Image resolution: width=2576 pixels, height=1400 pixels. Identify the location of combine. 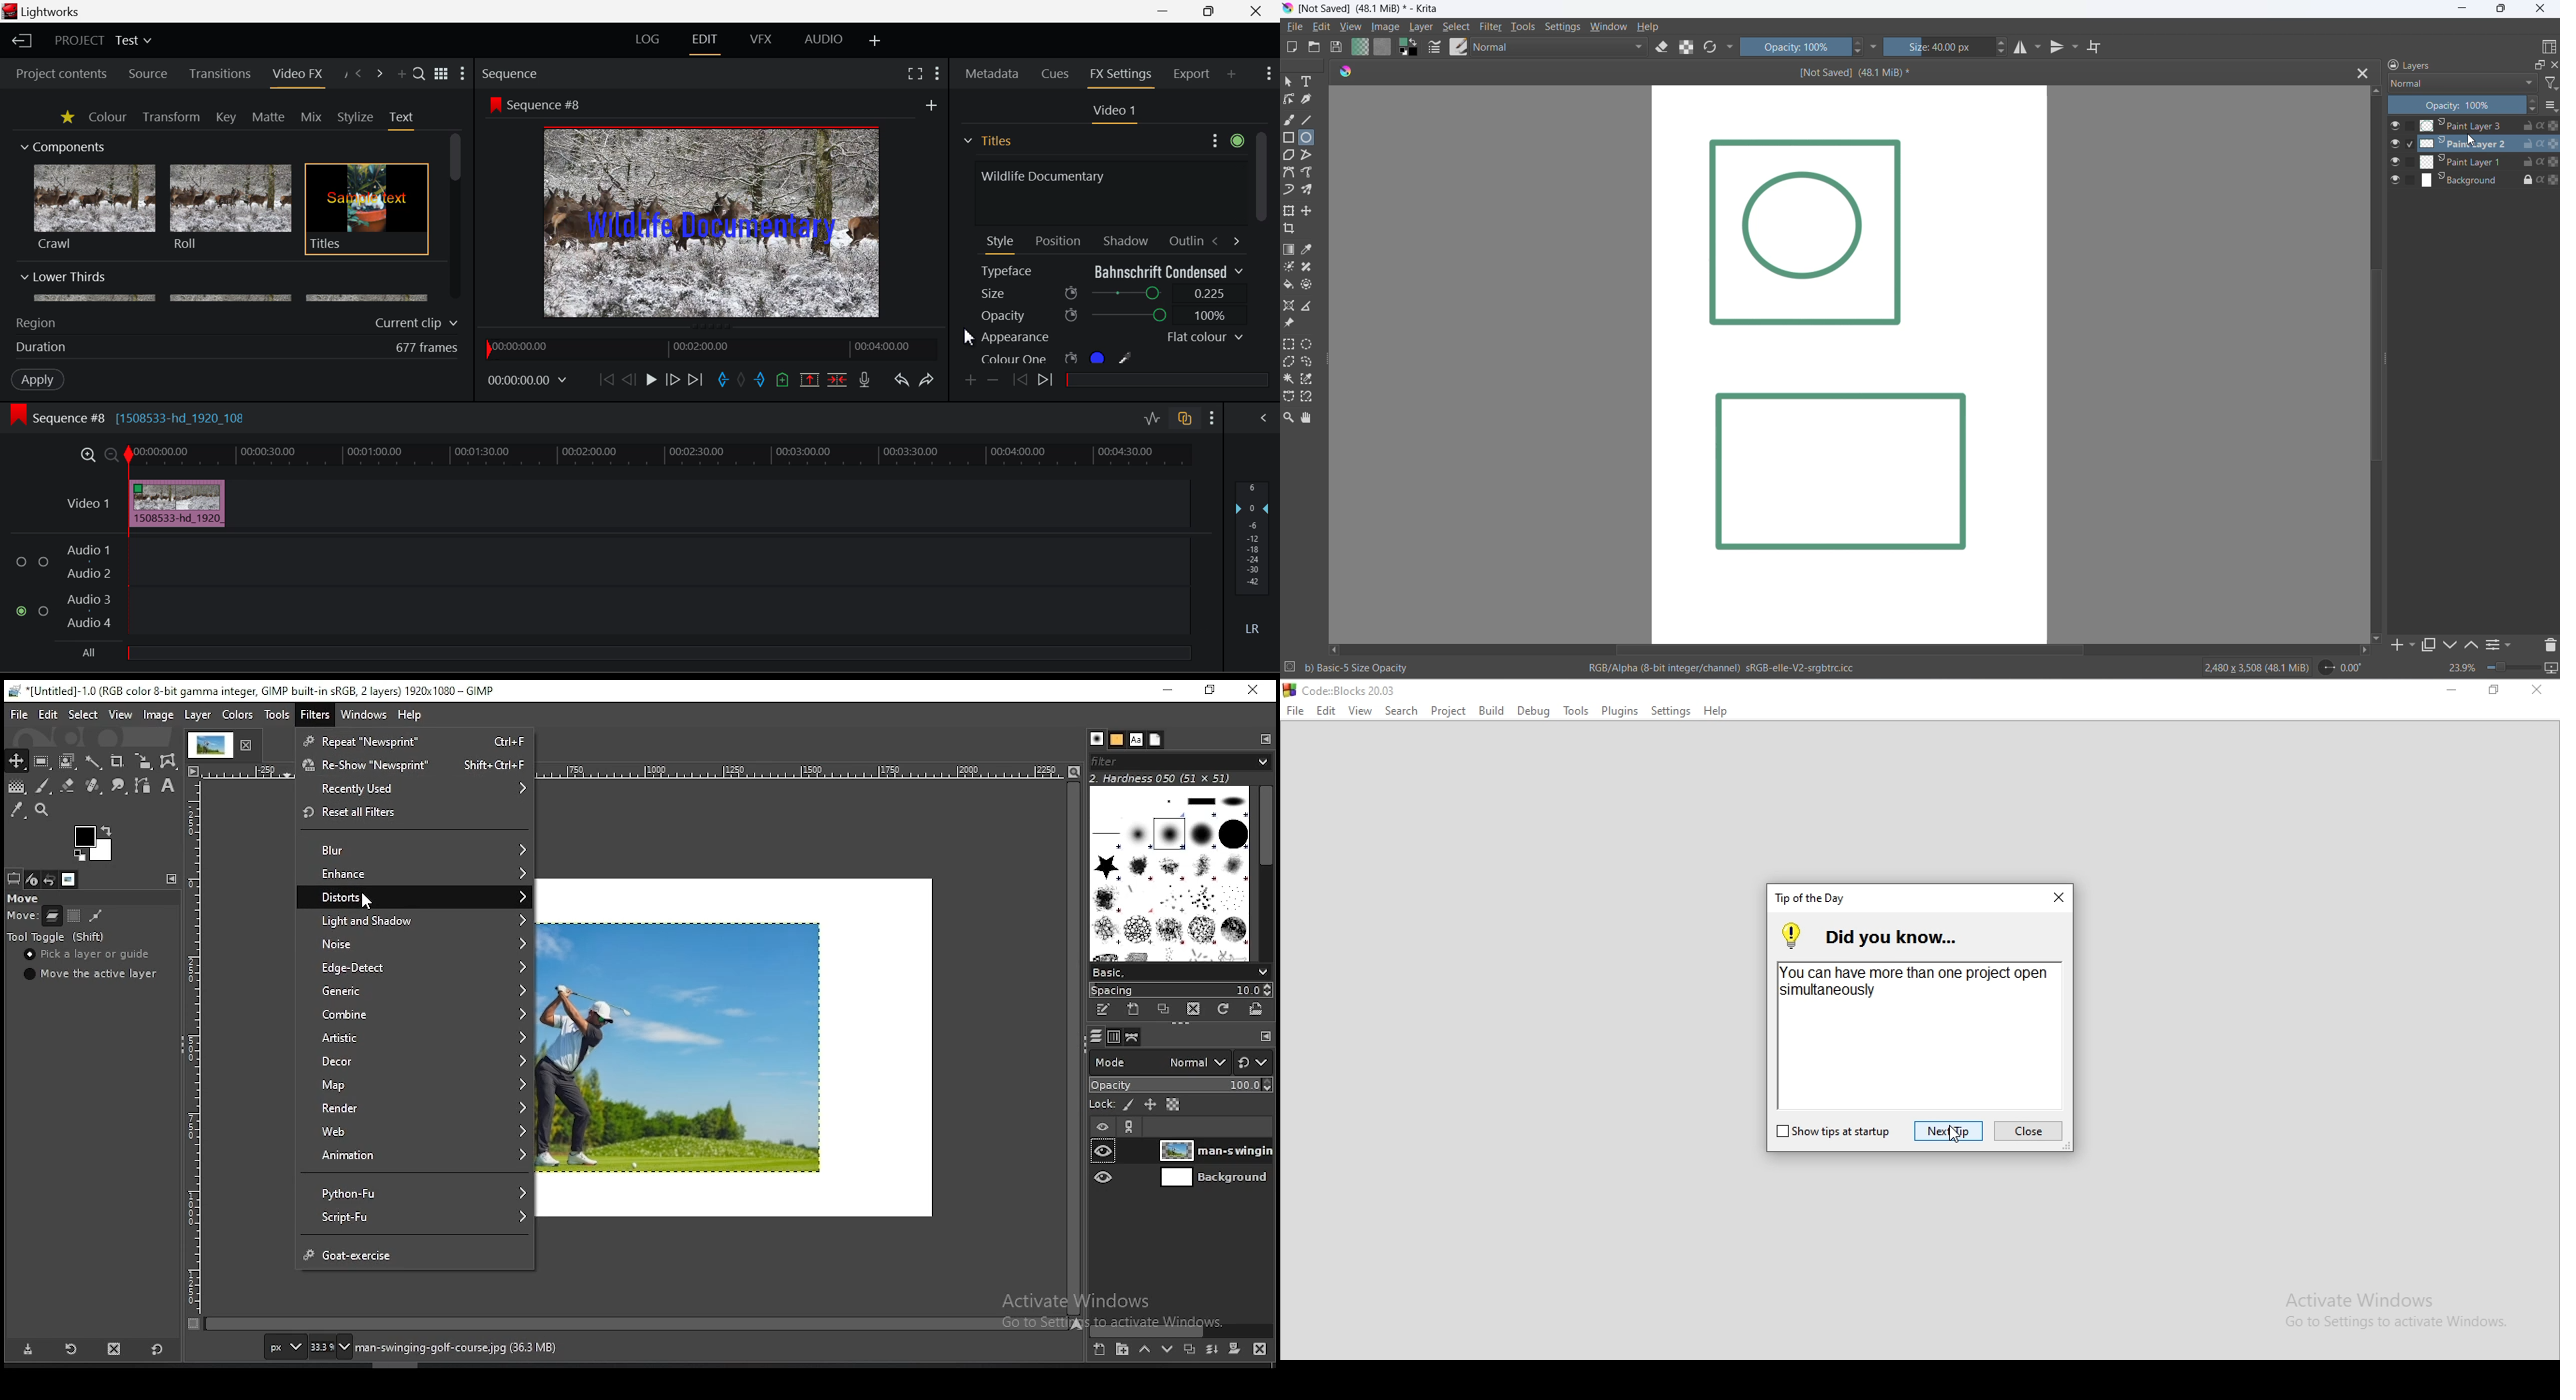
(413, 1014).